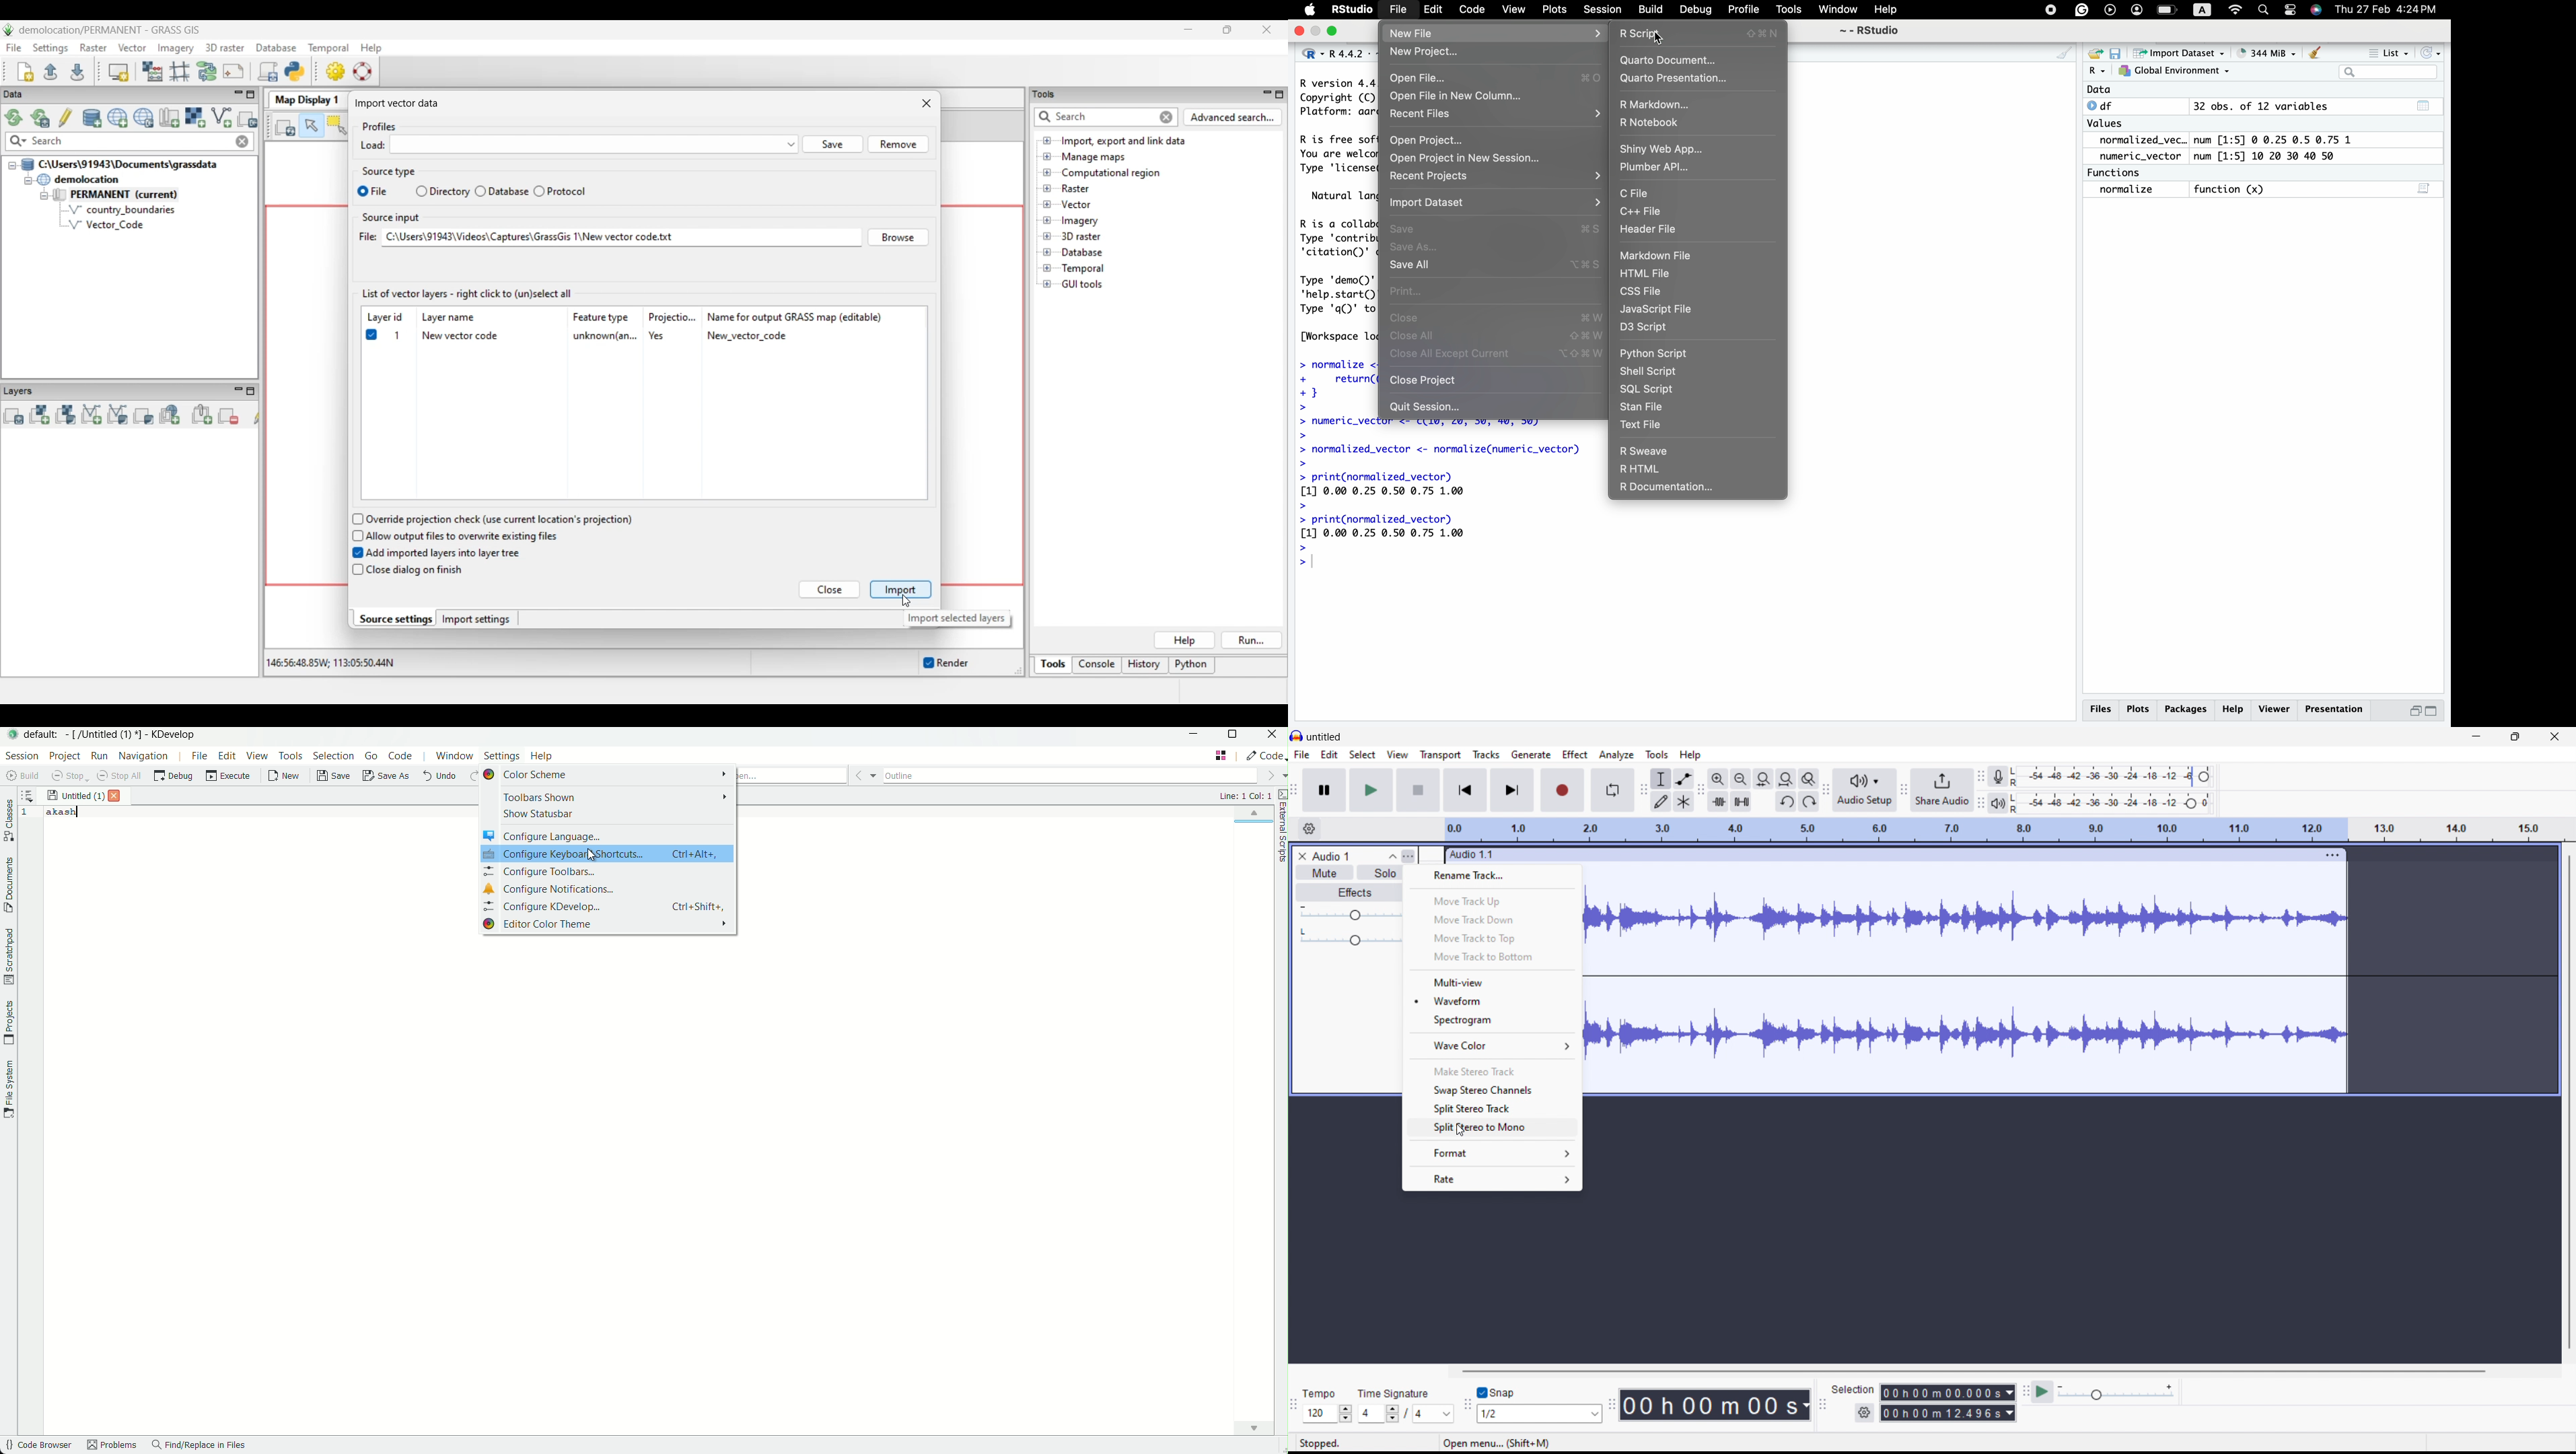  I want to click on refresh, so click(2428, 53).